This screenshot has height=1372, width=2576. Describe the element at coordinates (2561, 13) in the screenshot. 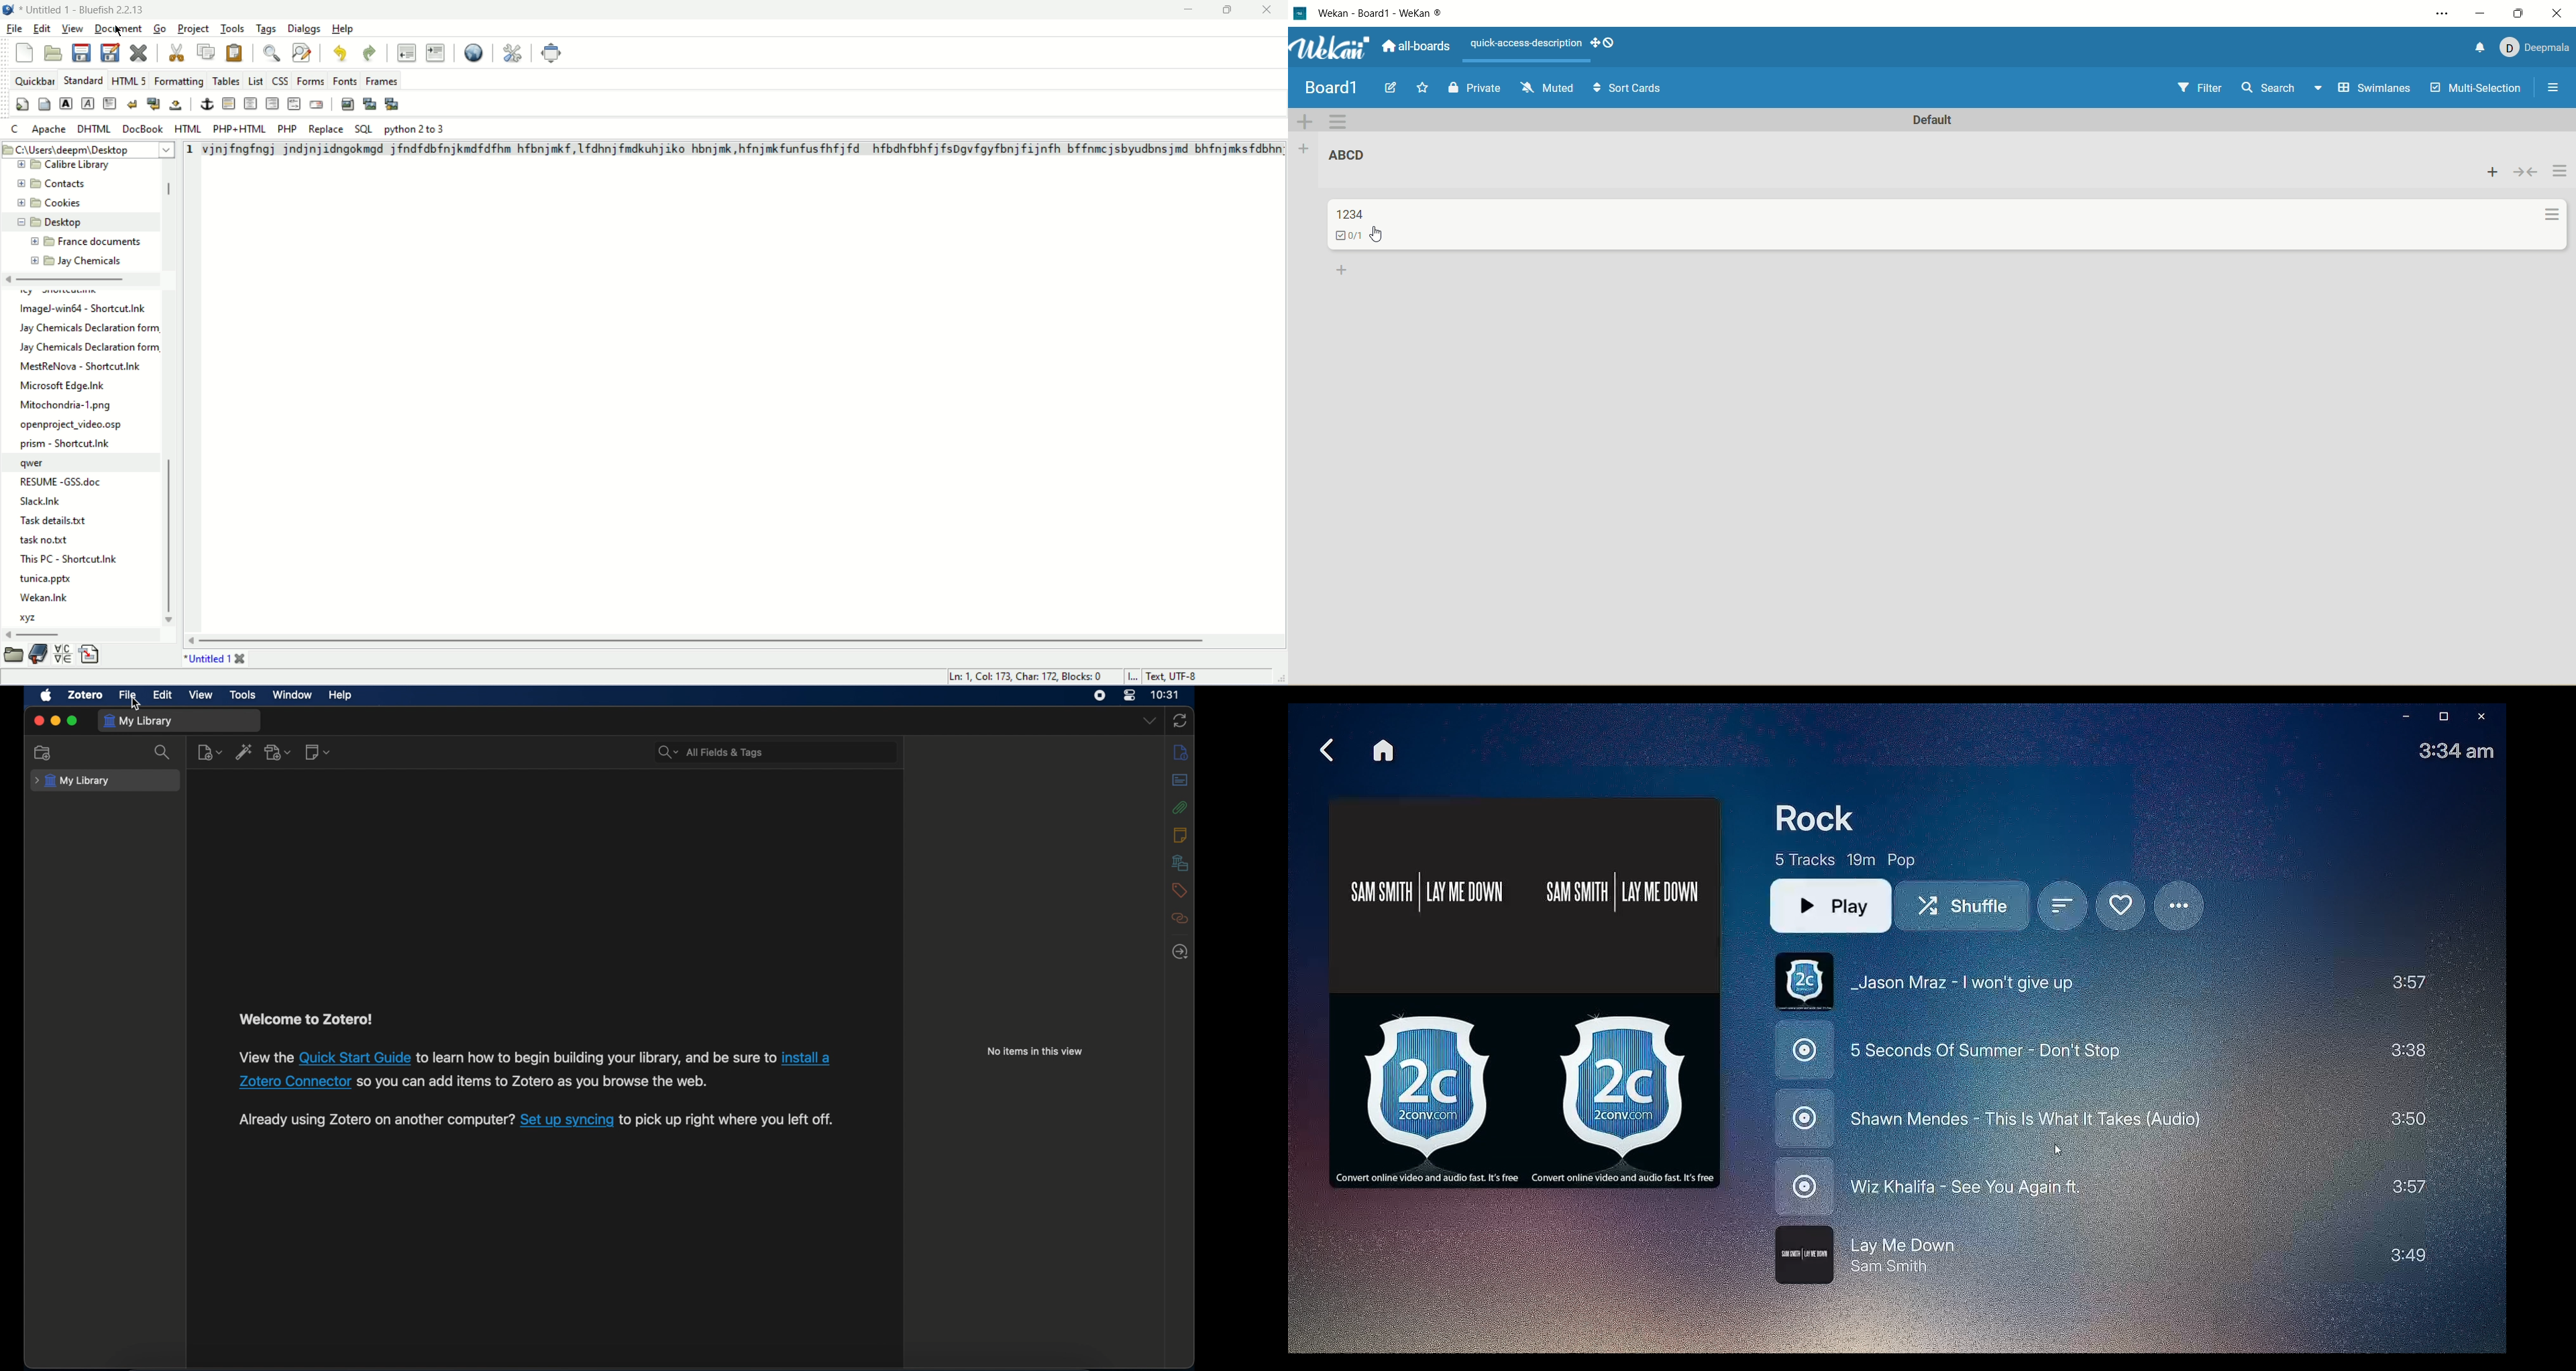

I see `close` at that location.